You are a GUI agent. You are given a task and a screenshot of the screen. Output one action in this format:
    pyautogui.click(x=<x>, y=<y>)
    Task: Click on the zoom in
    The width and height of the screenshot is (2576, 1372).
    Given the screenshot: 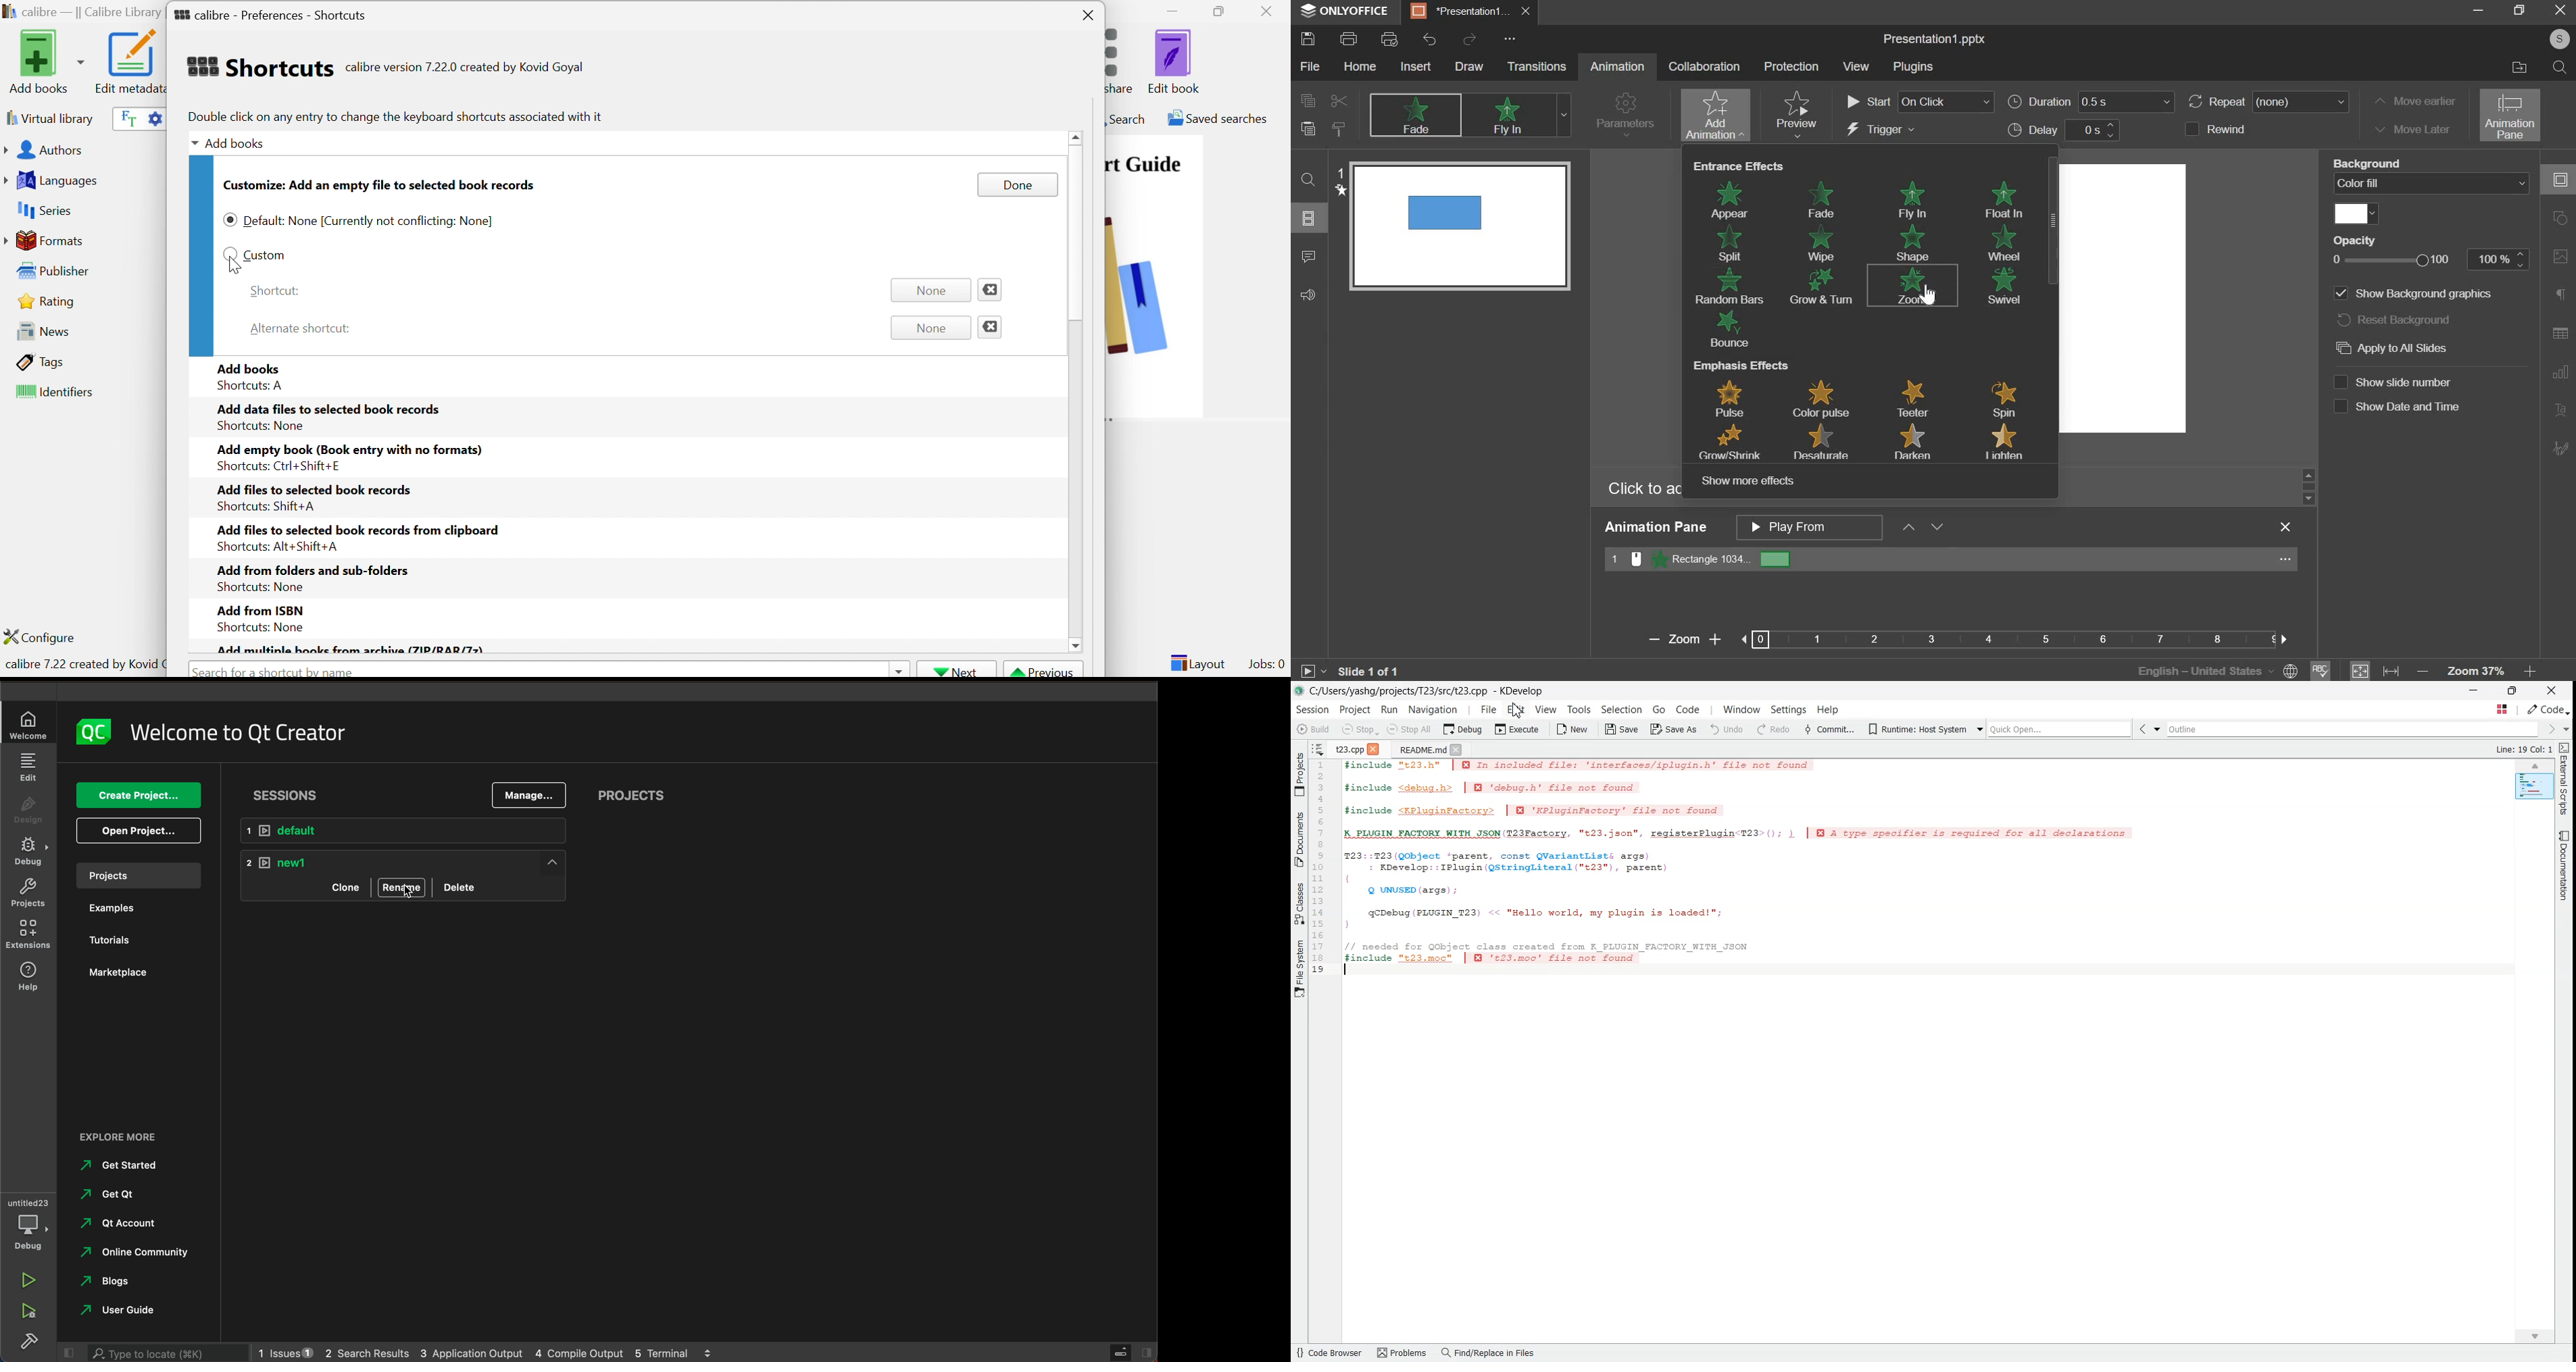 What is the action you would take?
    pyautogui.click(x=2533, y=670)
    